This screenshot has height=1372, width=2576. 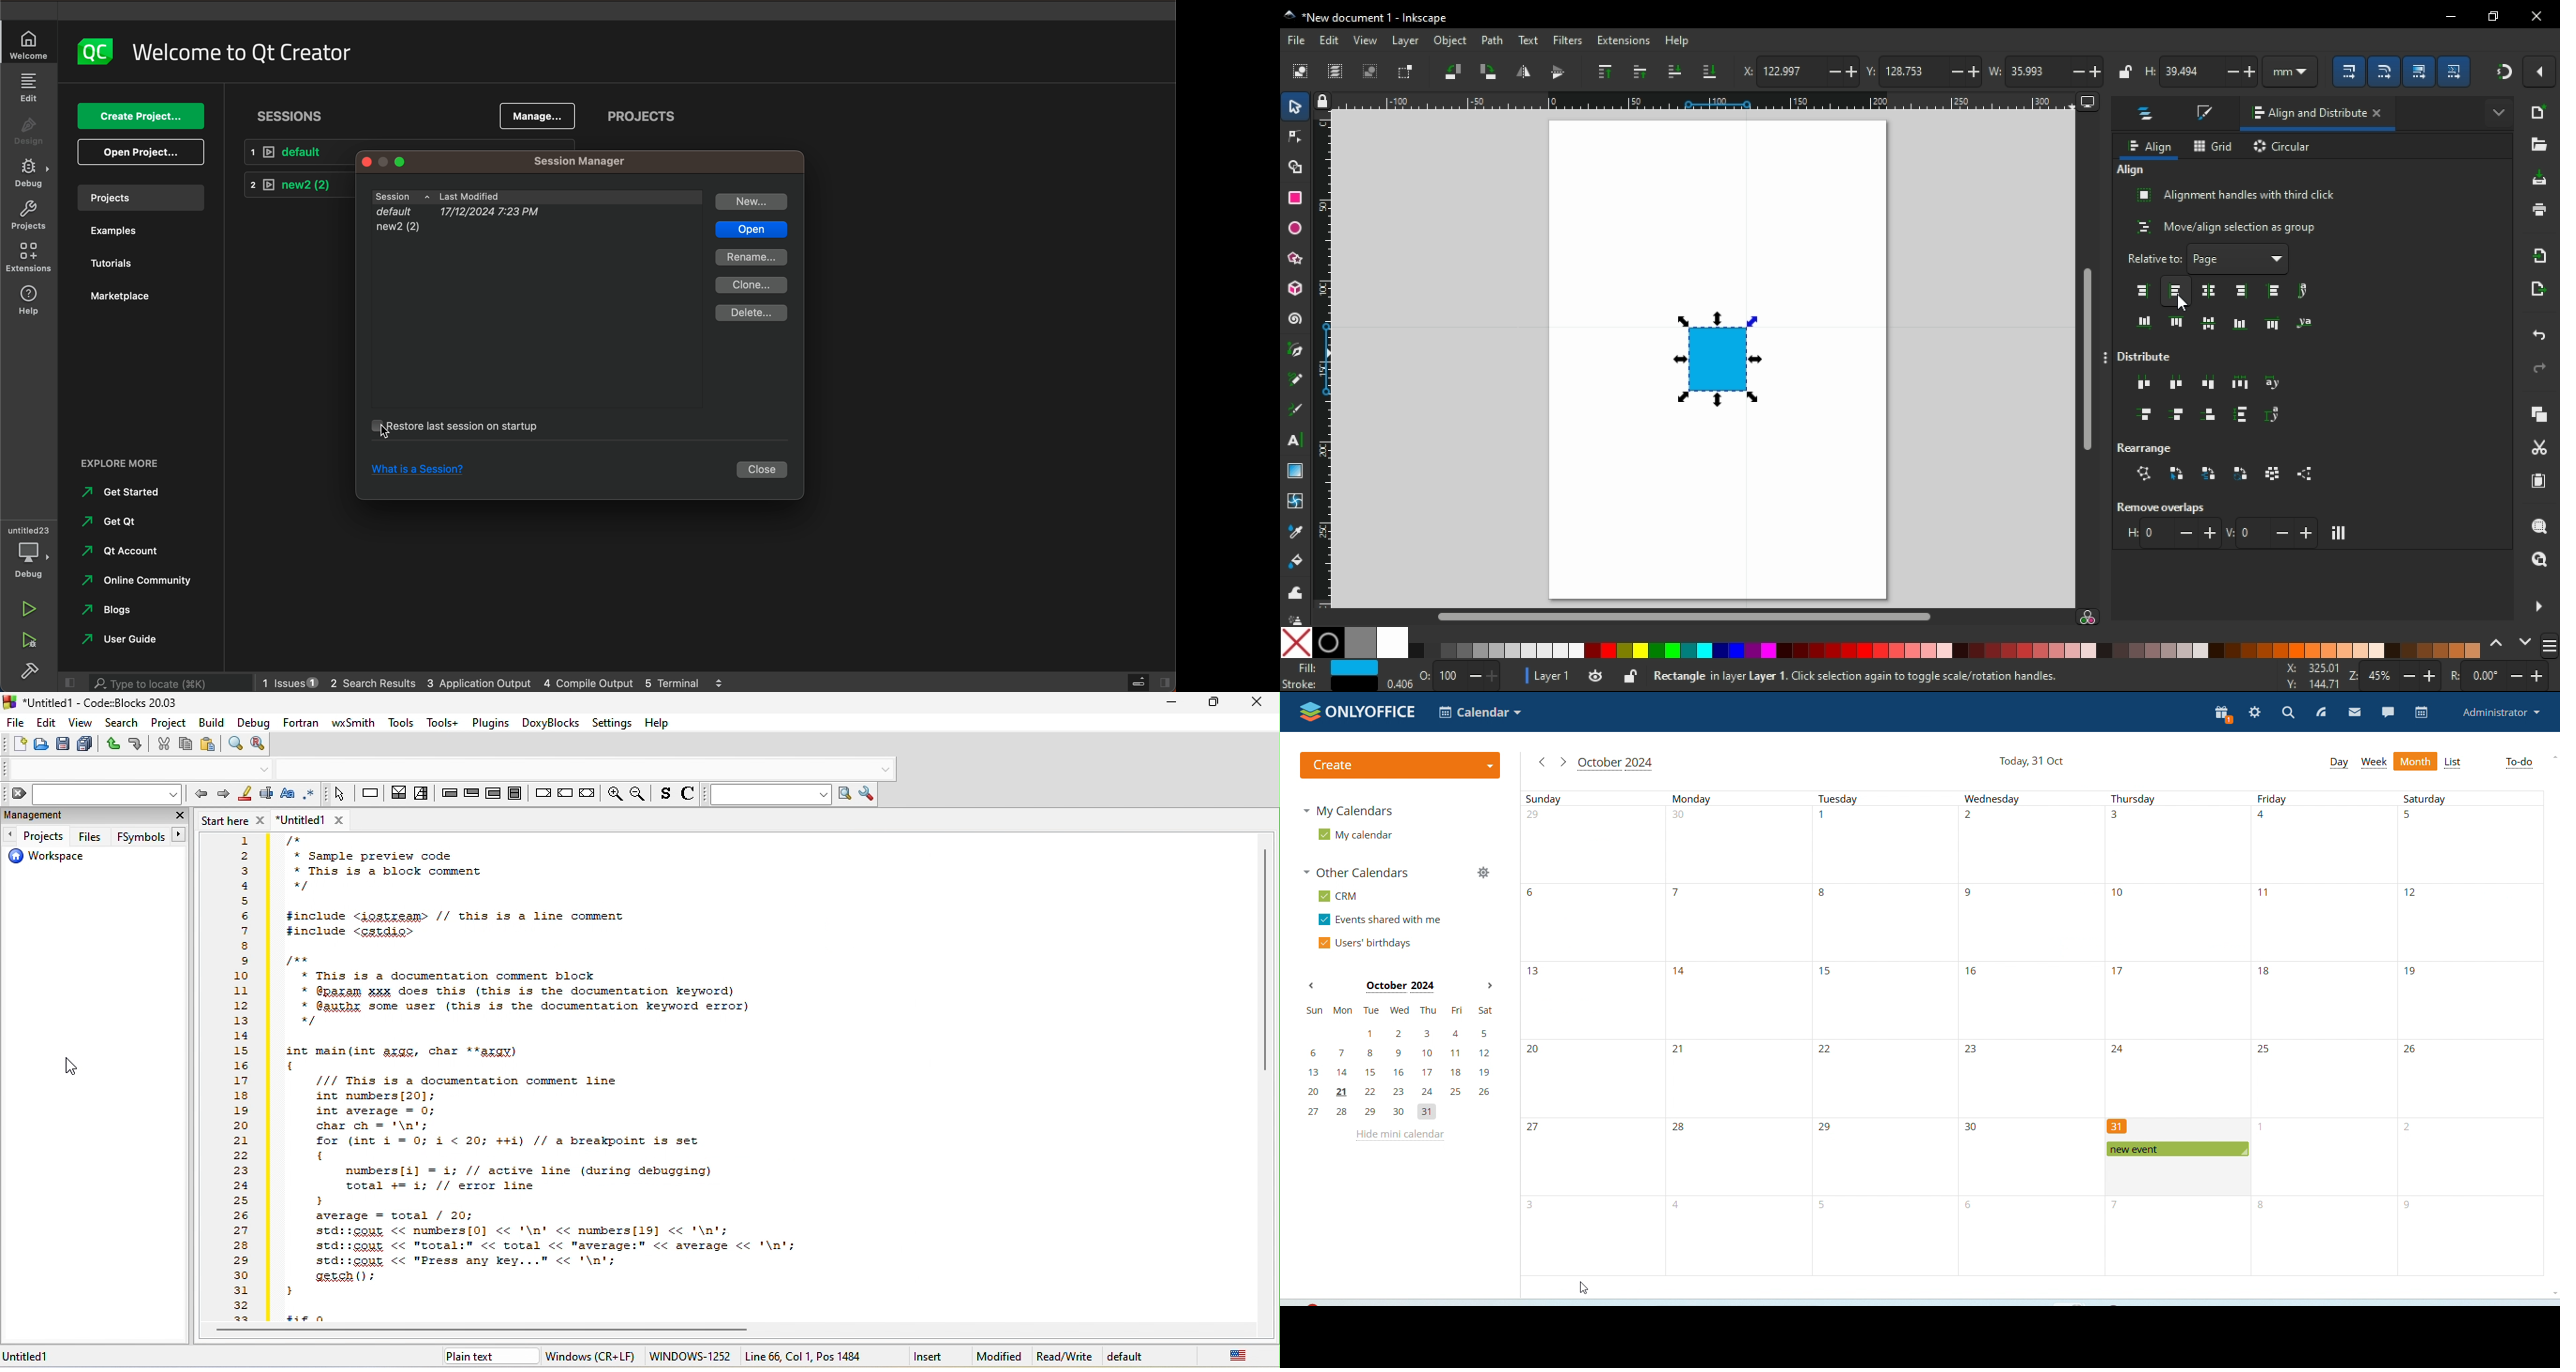 I want to click on fill and stroke, so click(x=2203, y=114).